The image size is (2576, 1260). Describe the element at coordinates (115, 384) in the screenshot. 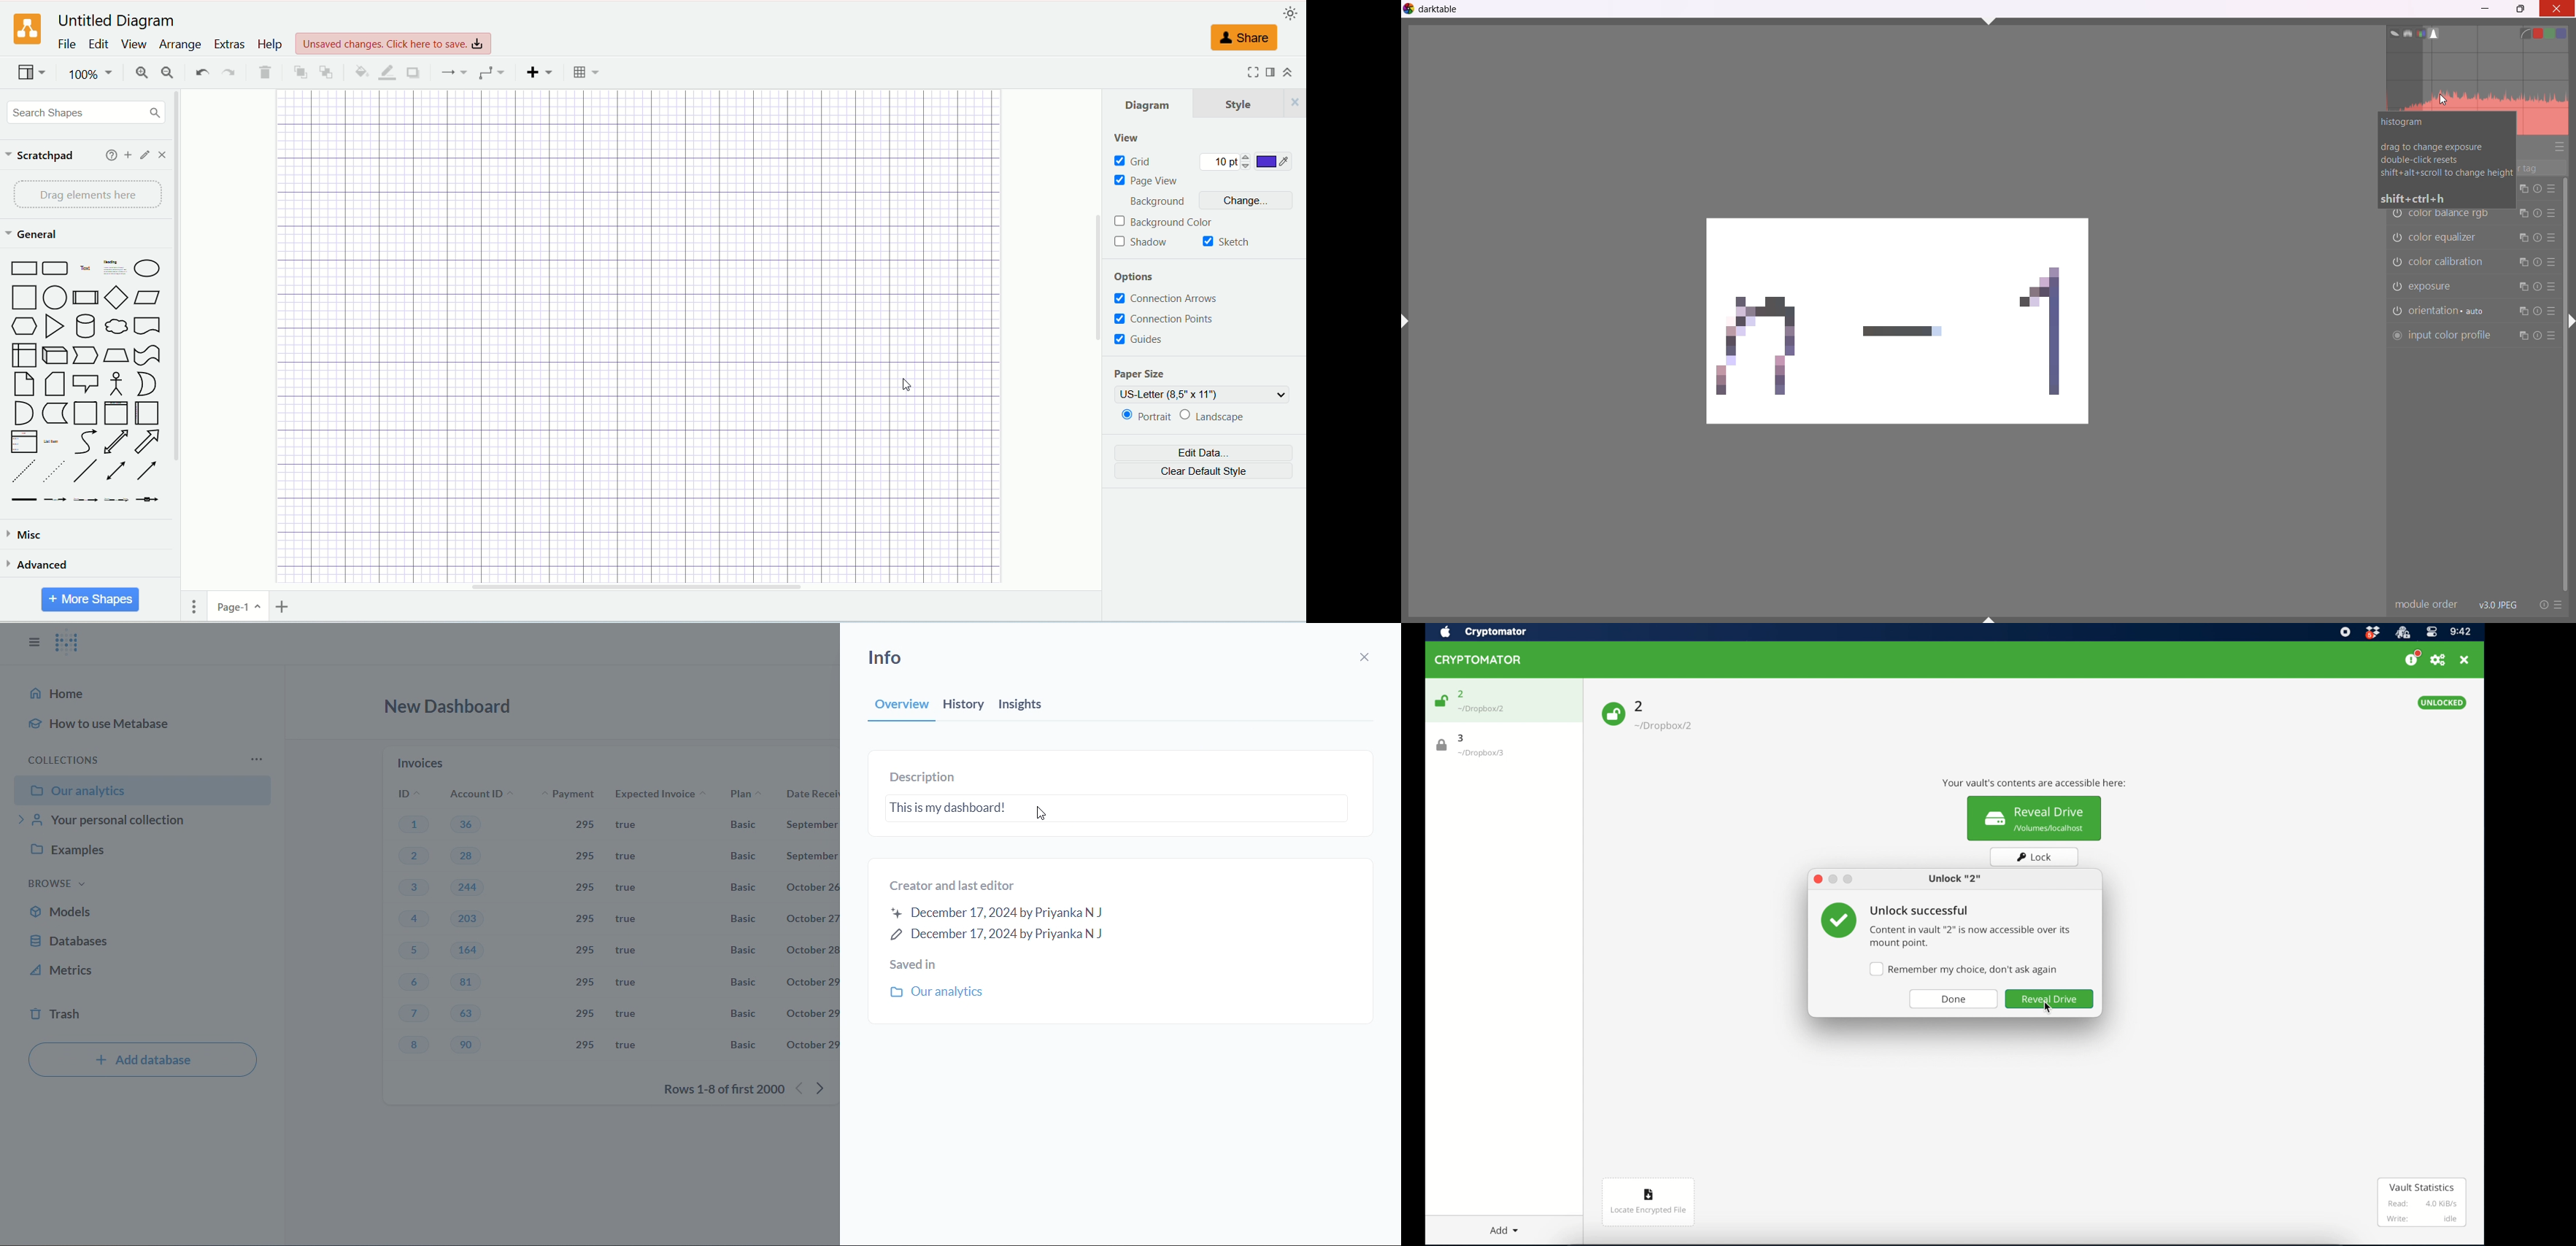

I see `Actor` at that location.